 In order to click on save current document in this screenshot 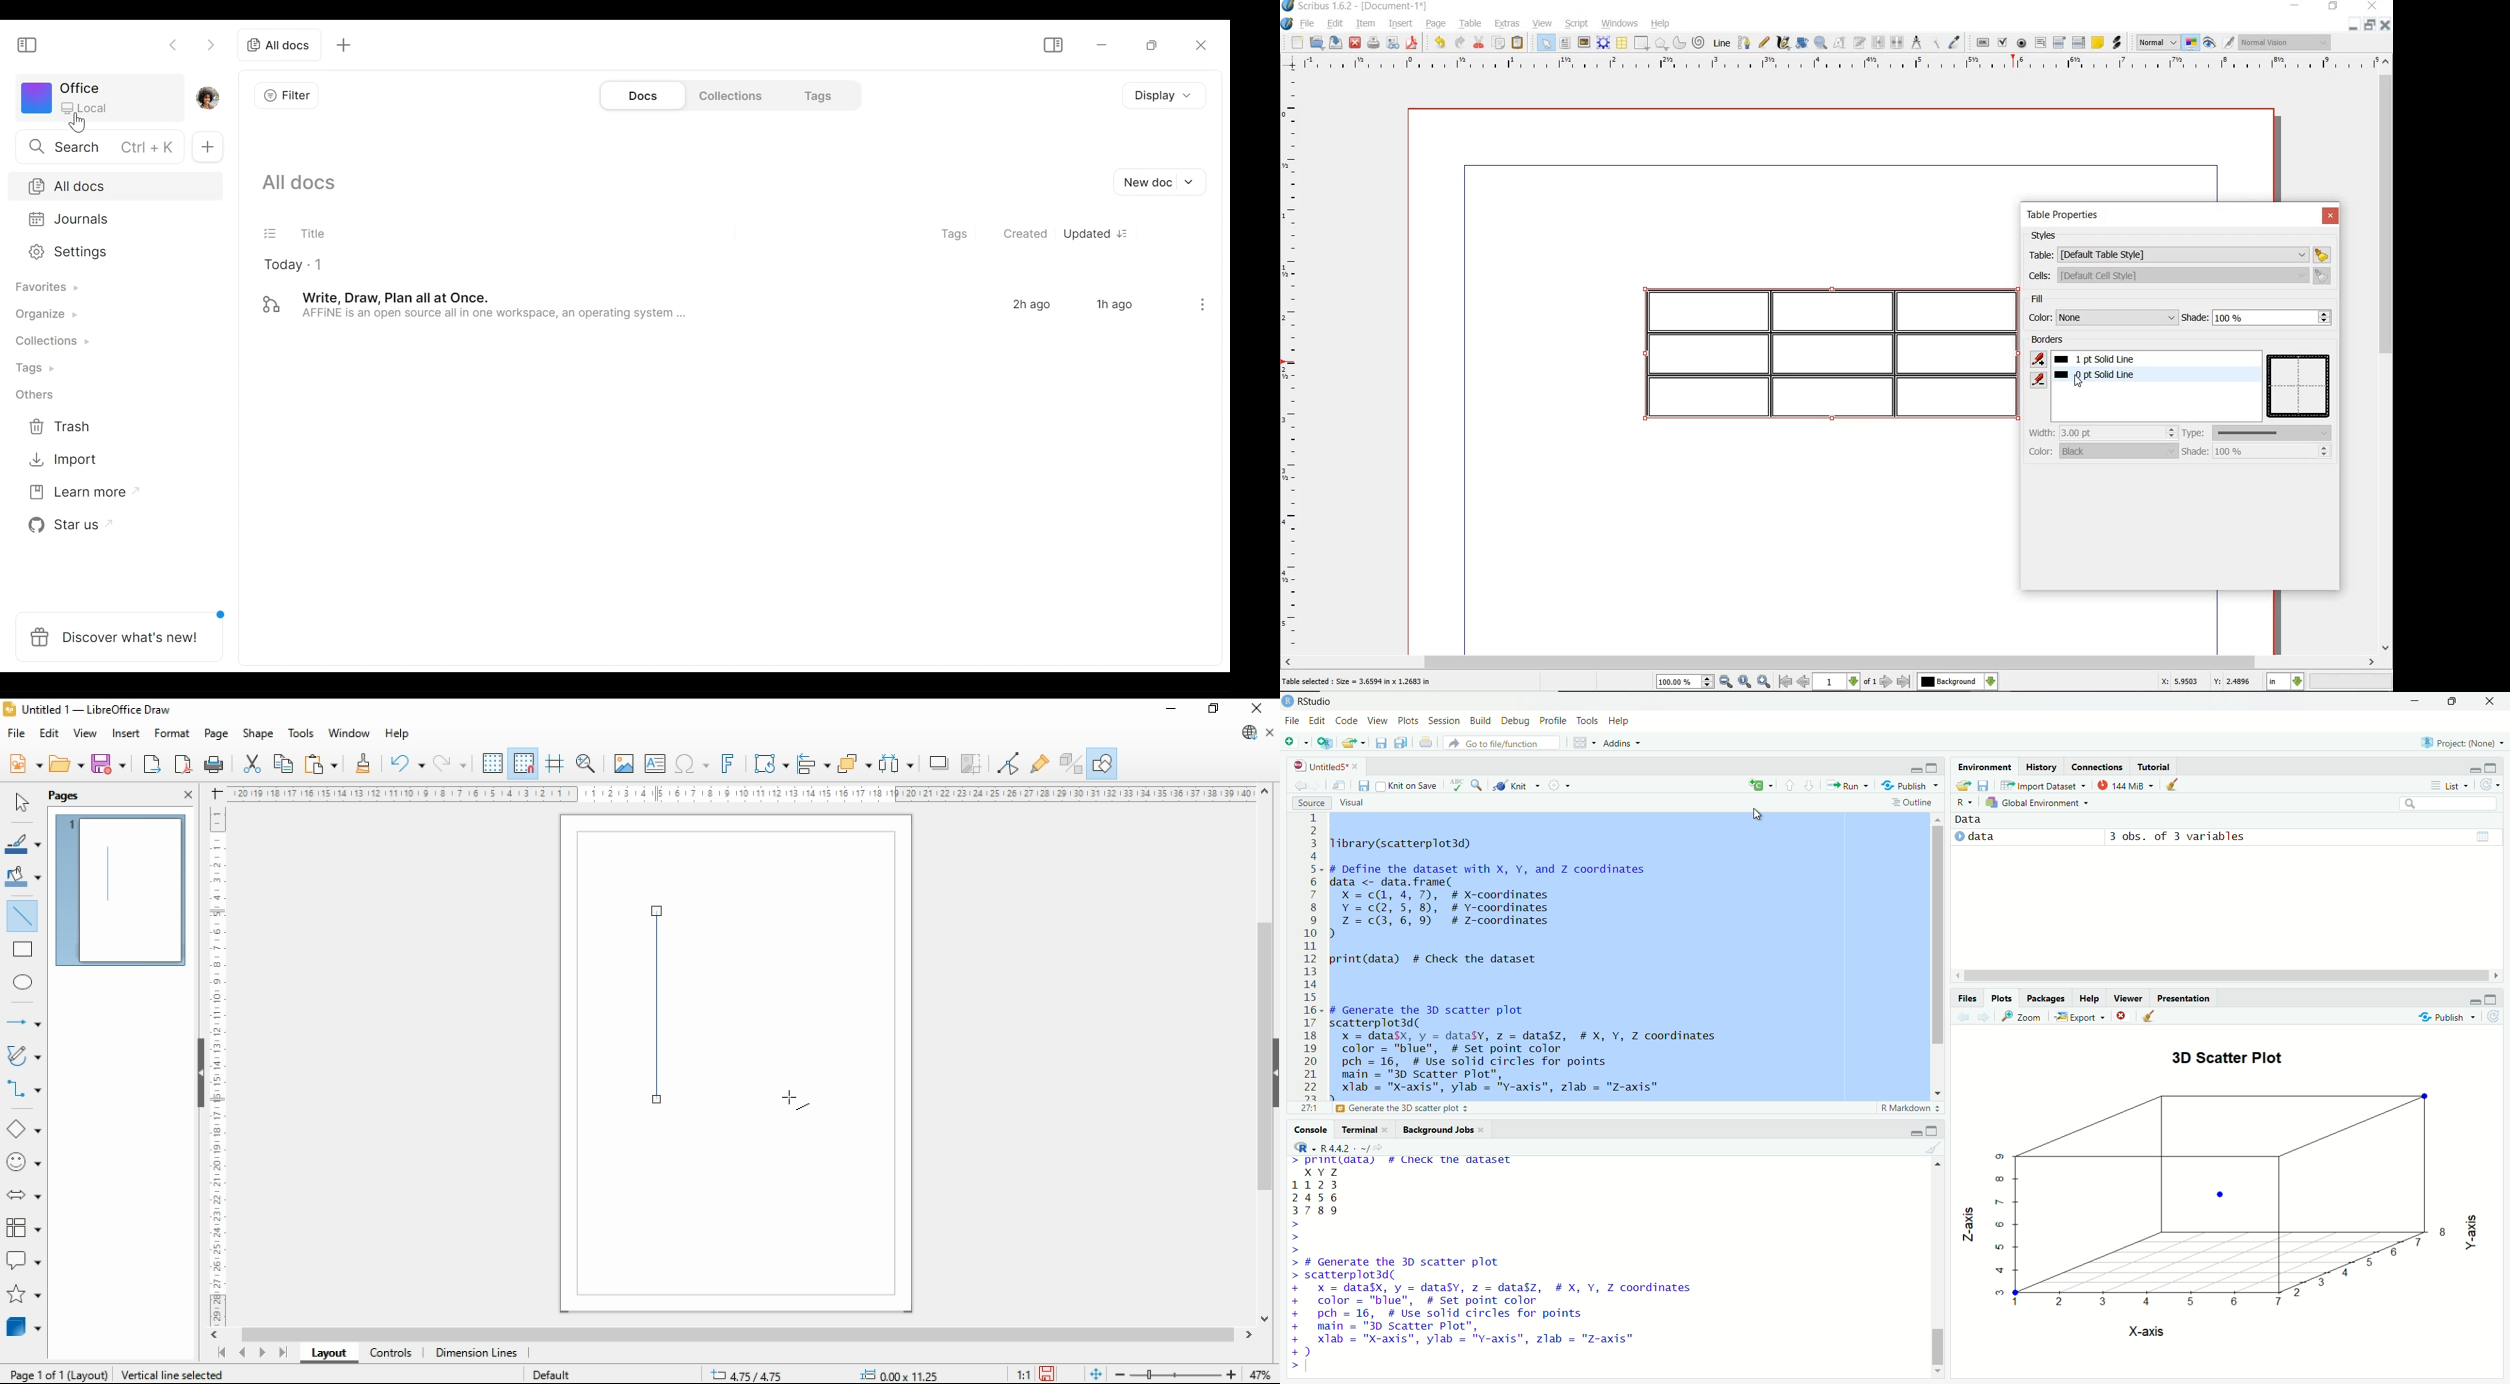, I will do `click(1362, 786)`.